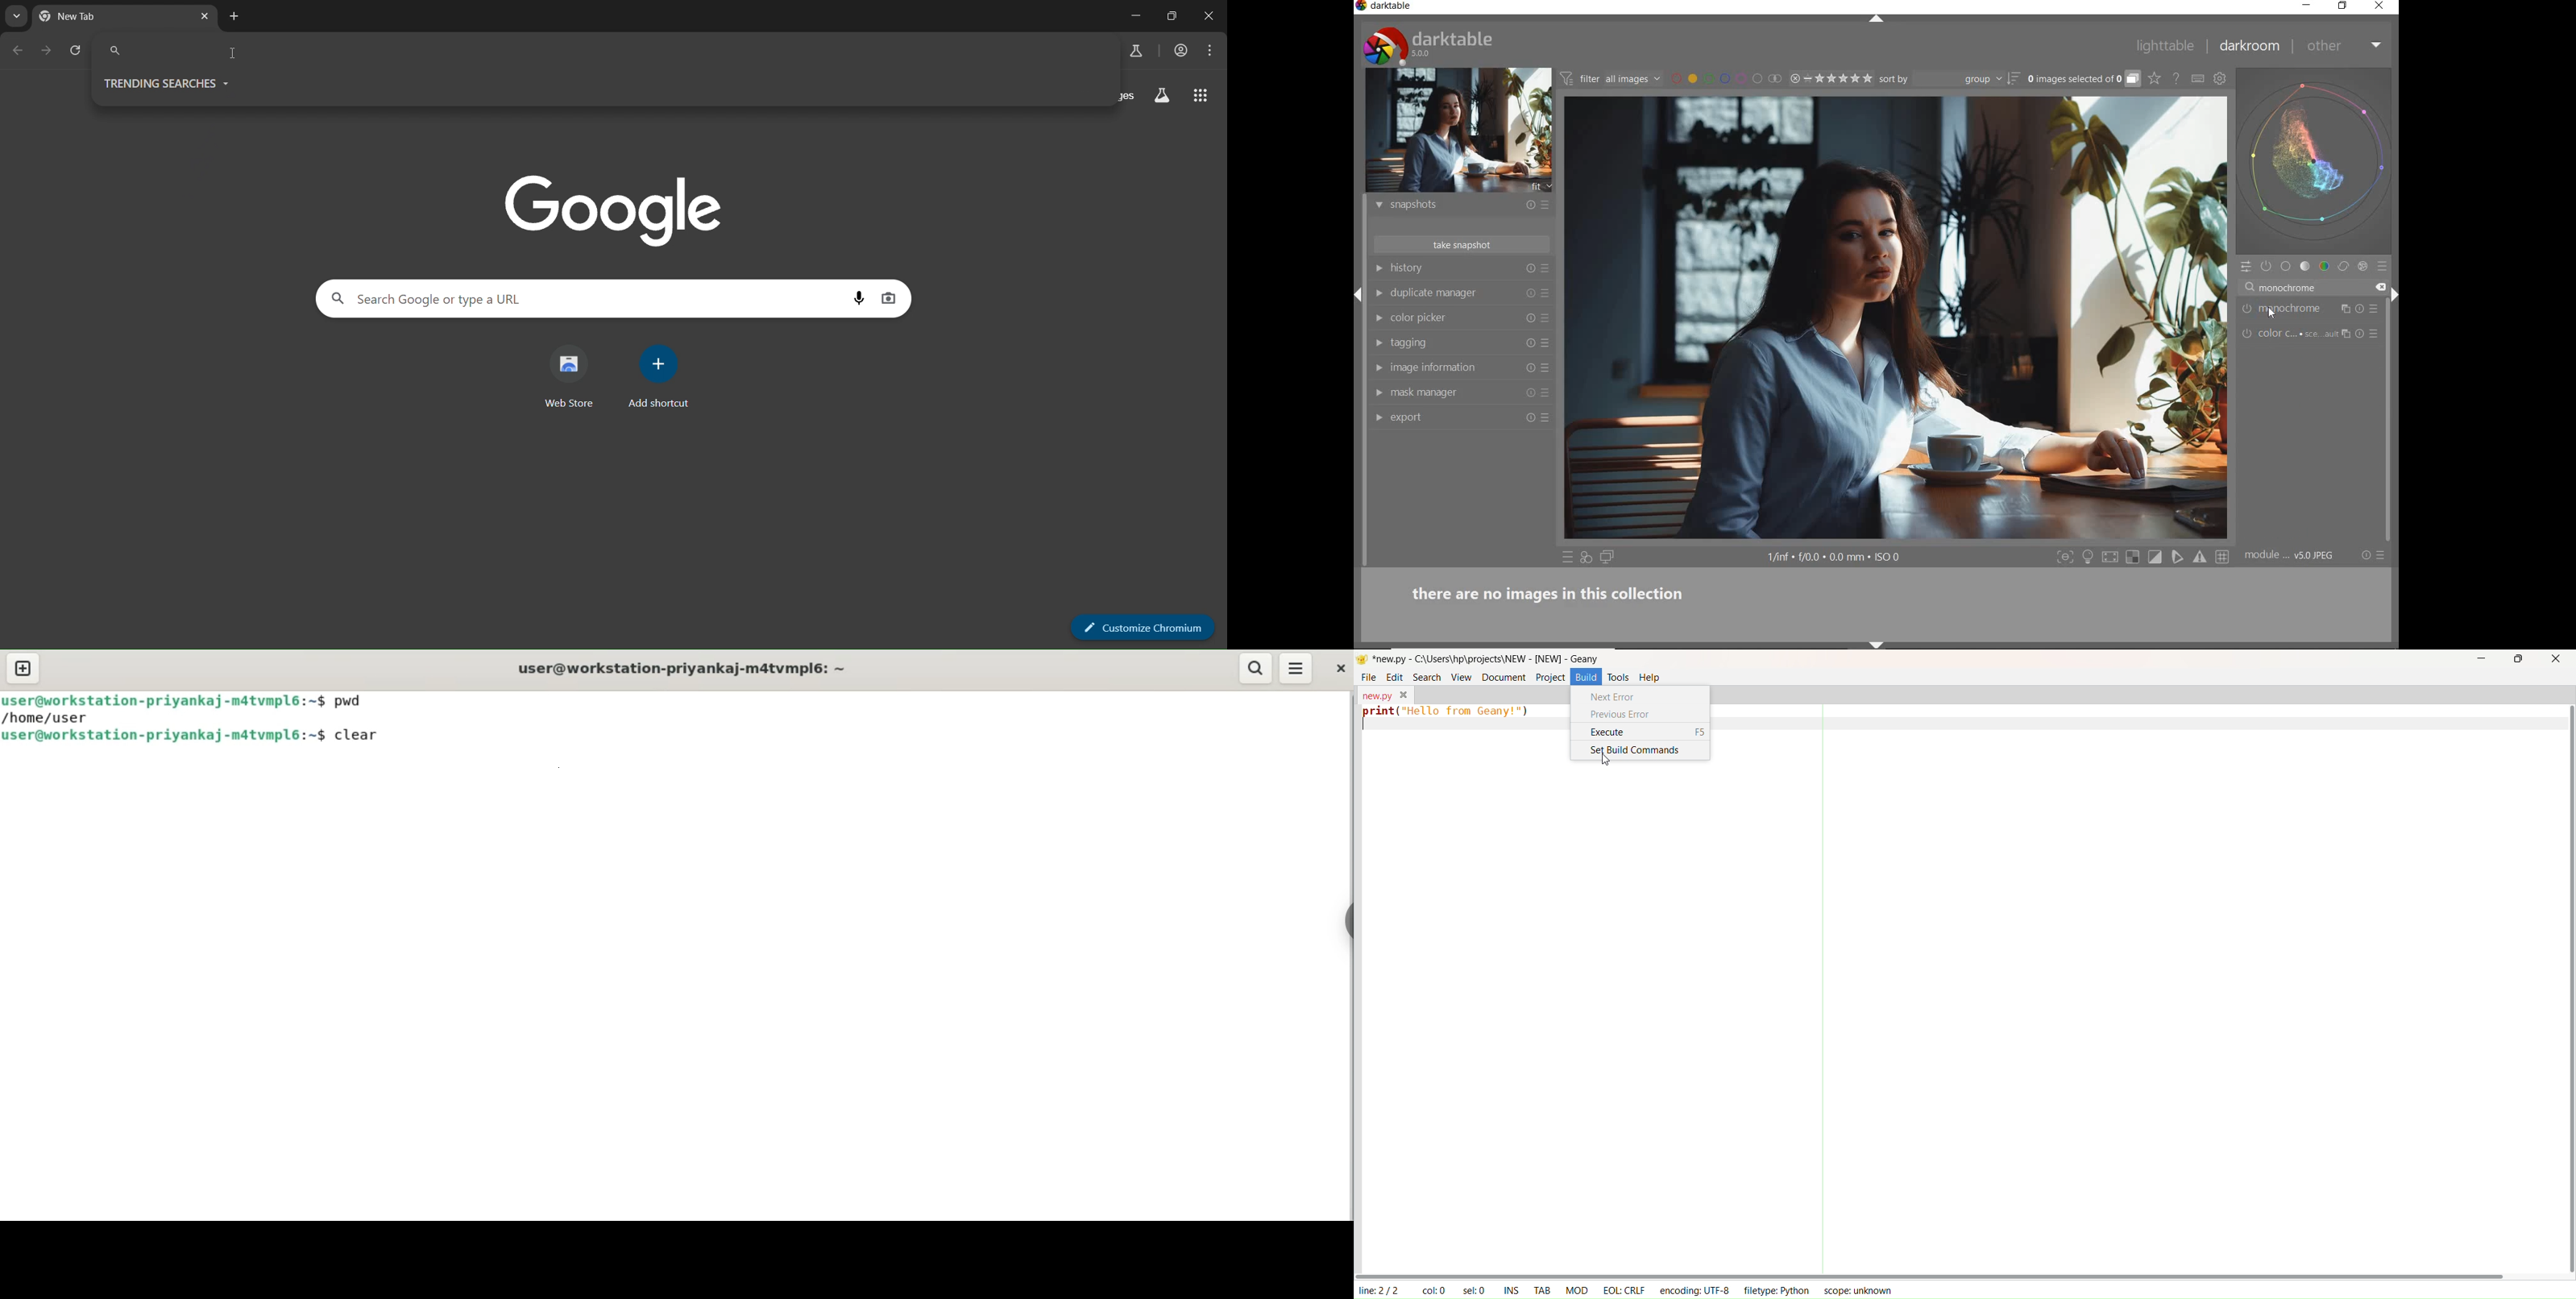 The image size is (2576, 1316). What do you see at coordinates (1835, 558) in the screenshot?
I see `display information` at bounding box center [1835, 558].